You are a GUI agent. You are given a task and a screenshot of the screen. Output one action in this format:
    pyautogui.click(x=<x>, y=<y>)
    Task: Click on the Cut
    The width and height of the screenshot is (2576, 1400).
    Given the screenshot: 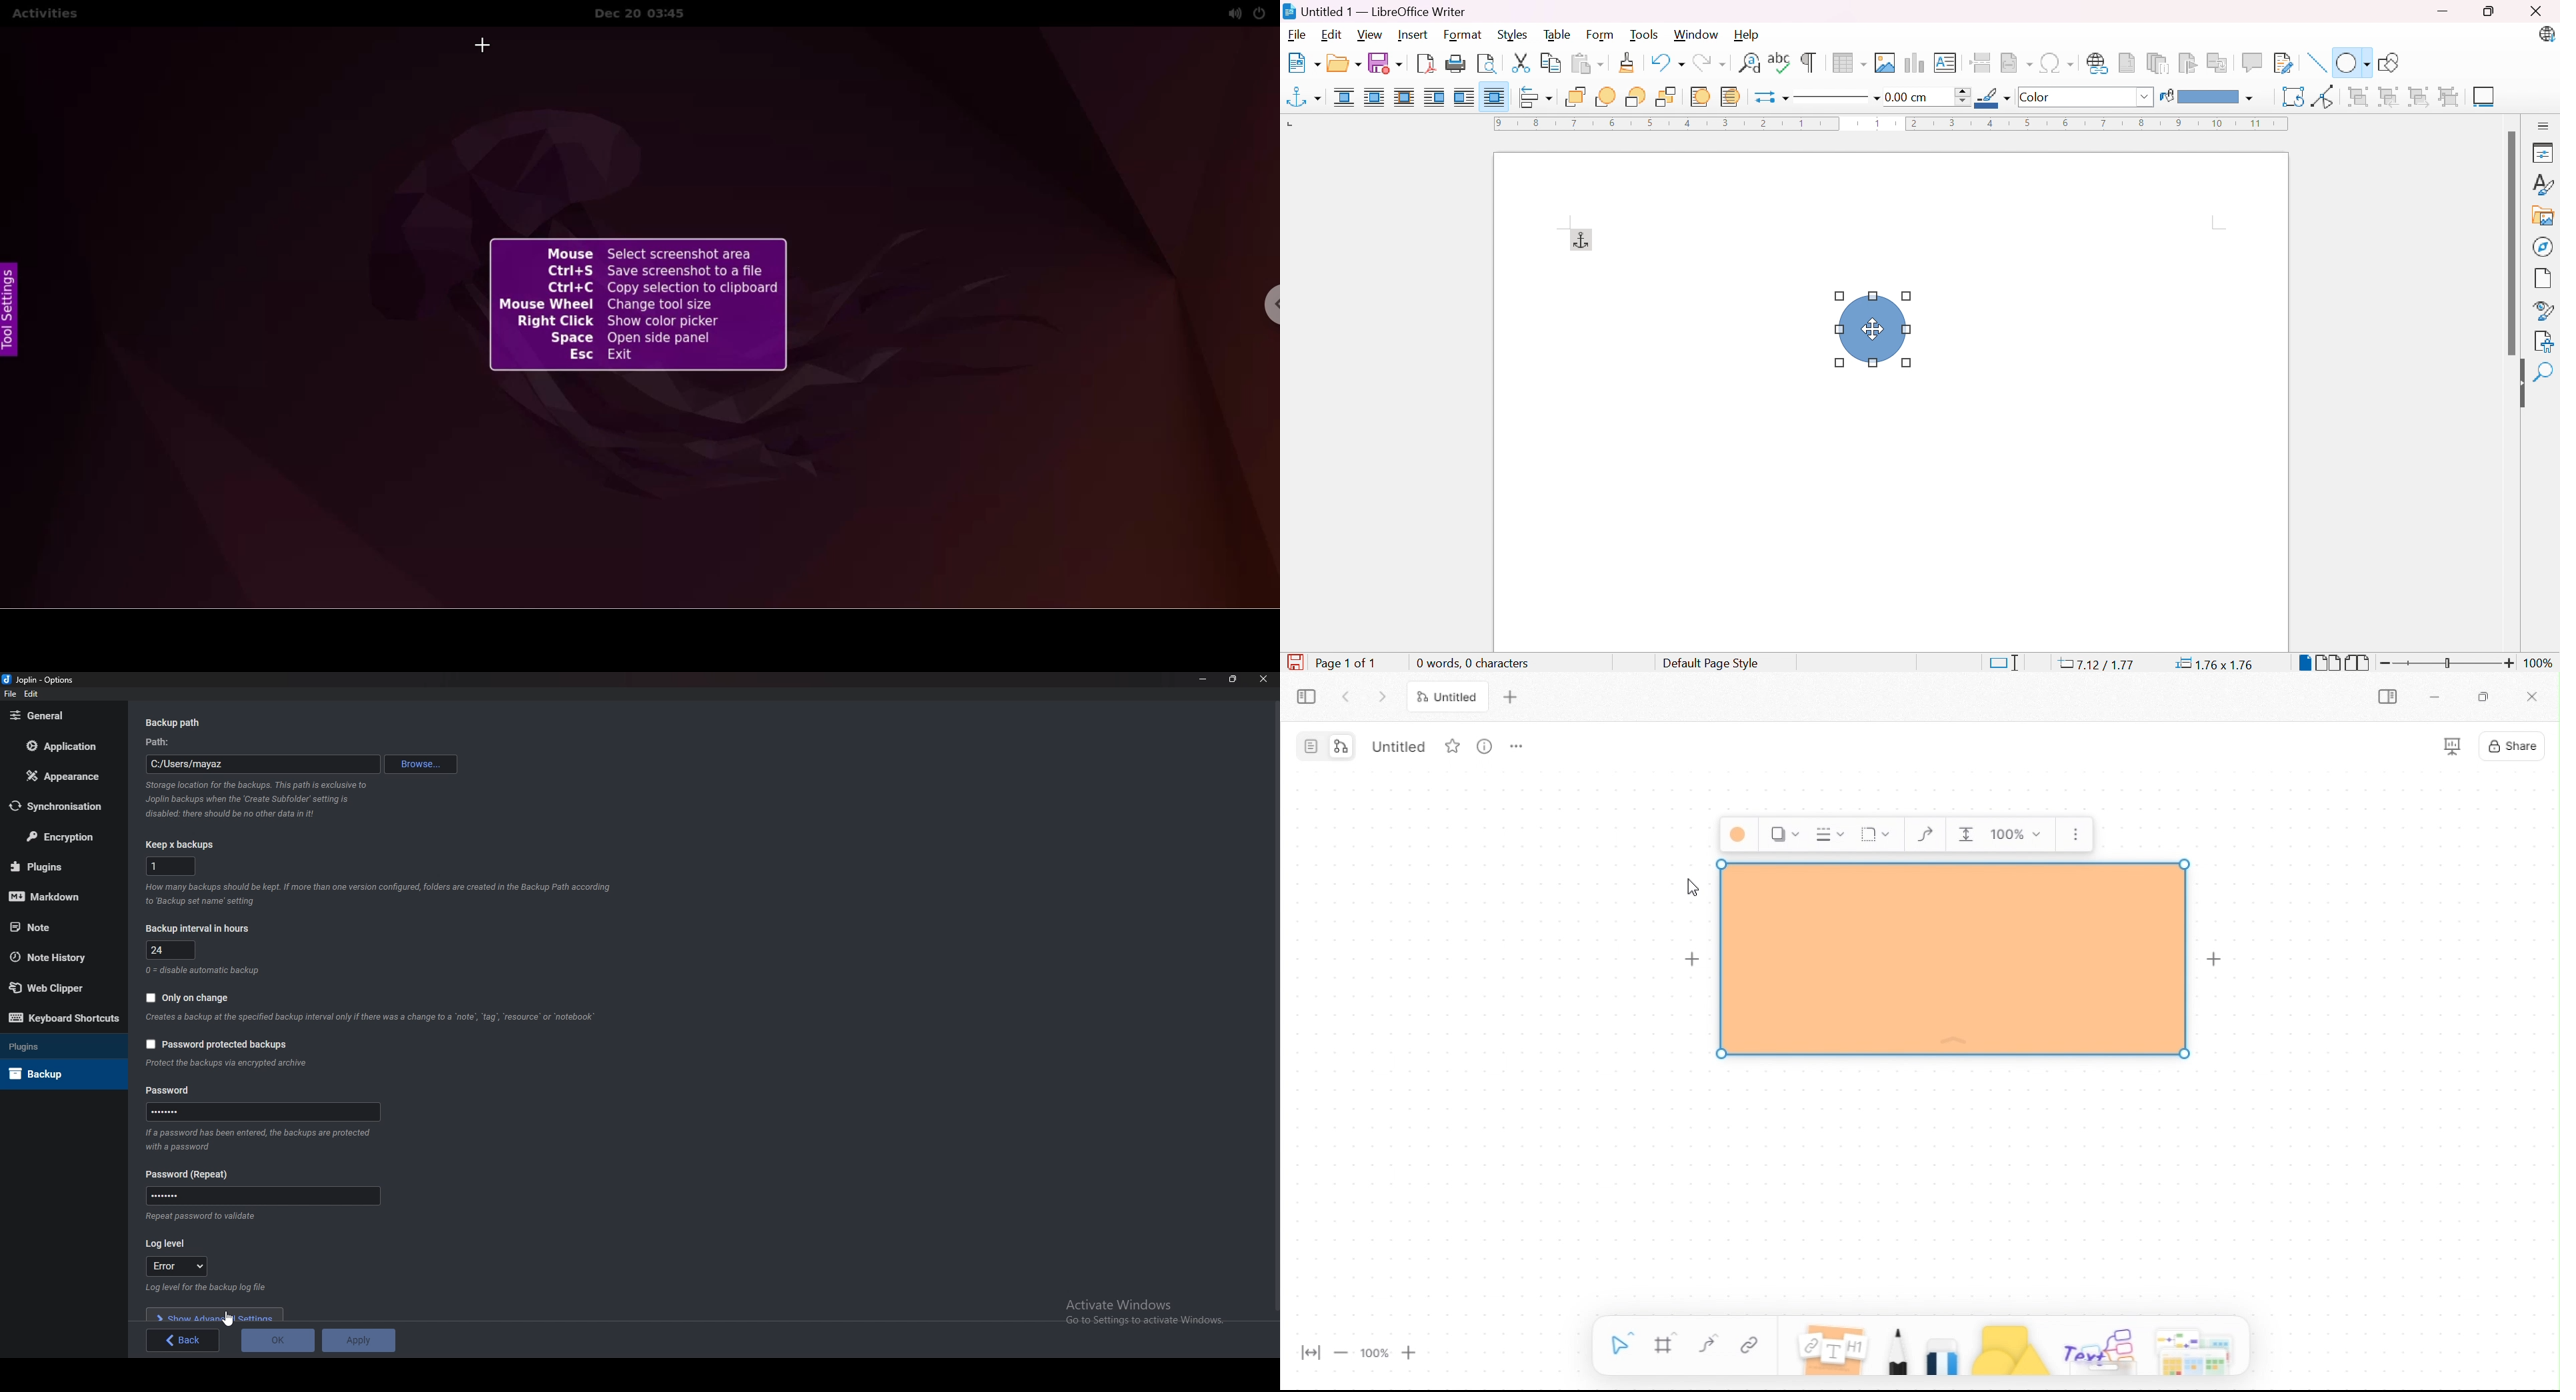 What is the action you would take?
    pyautogui.click(x=1521, y=63)
    